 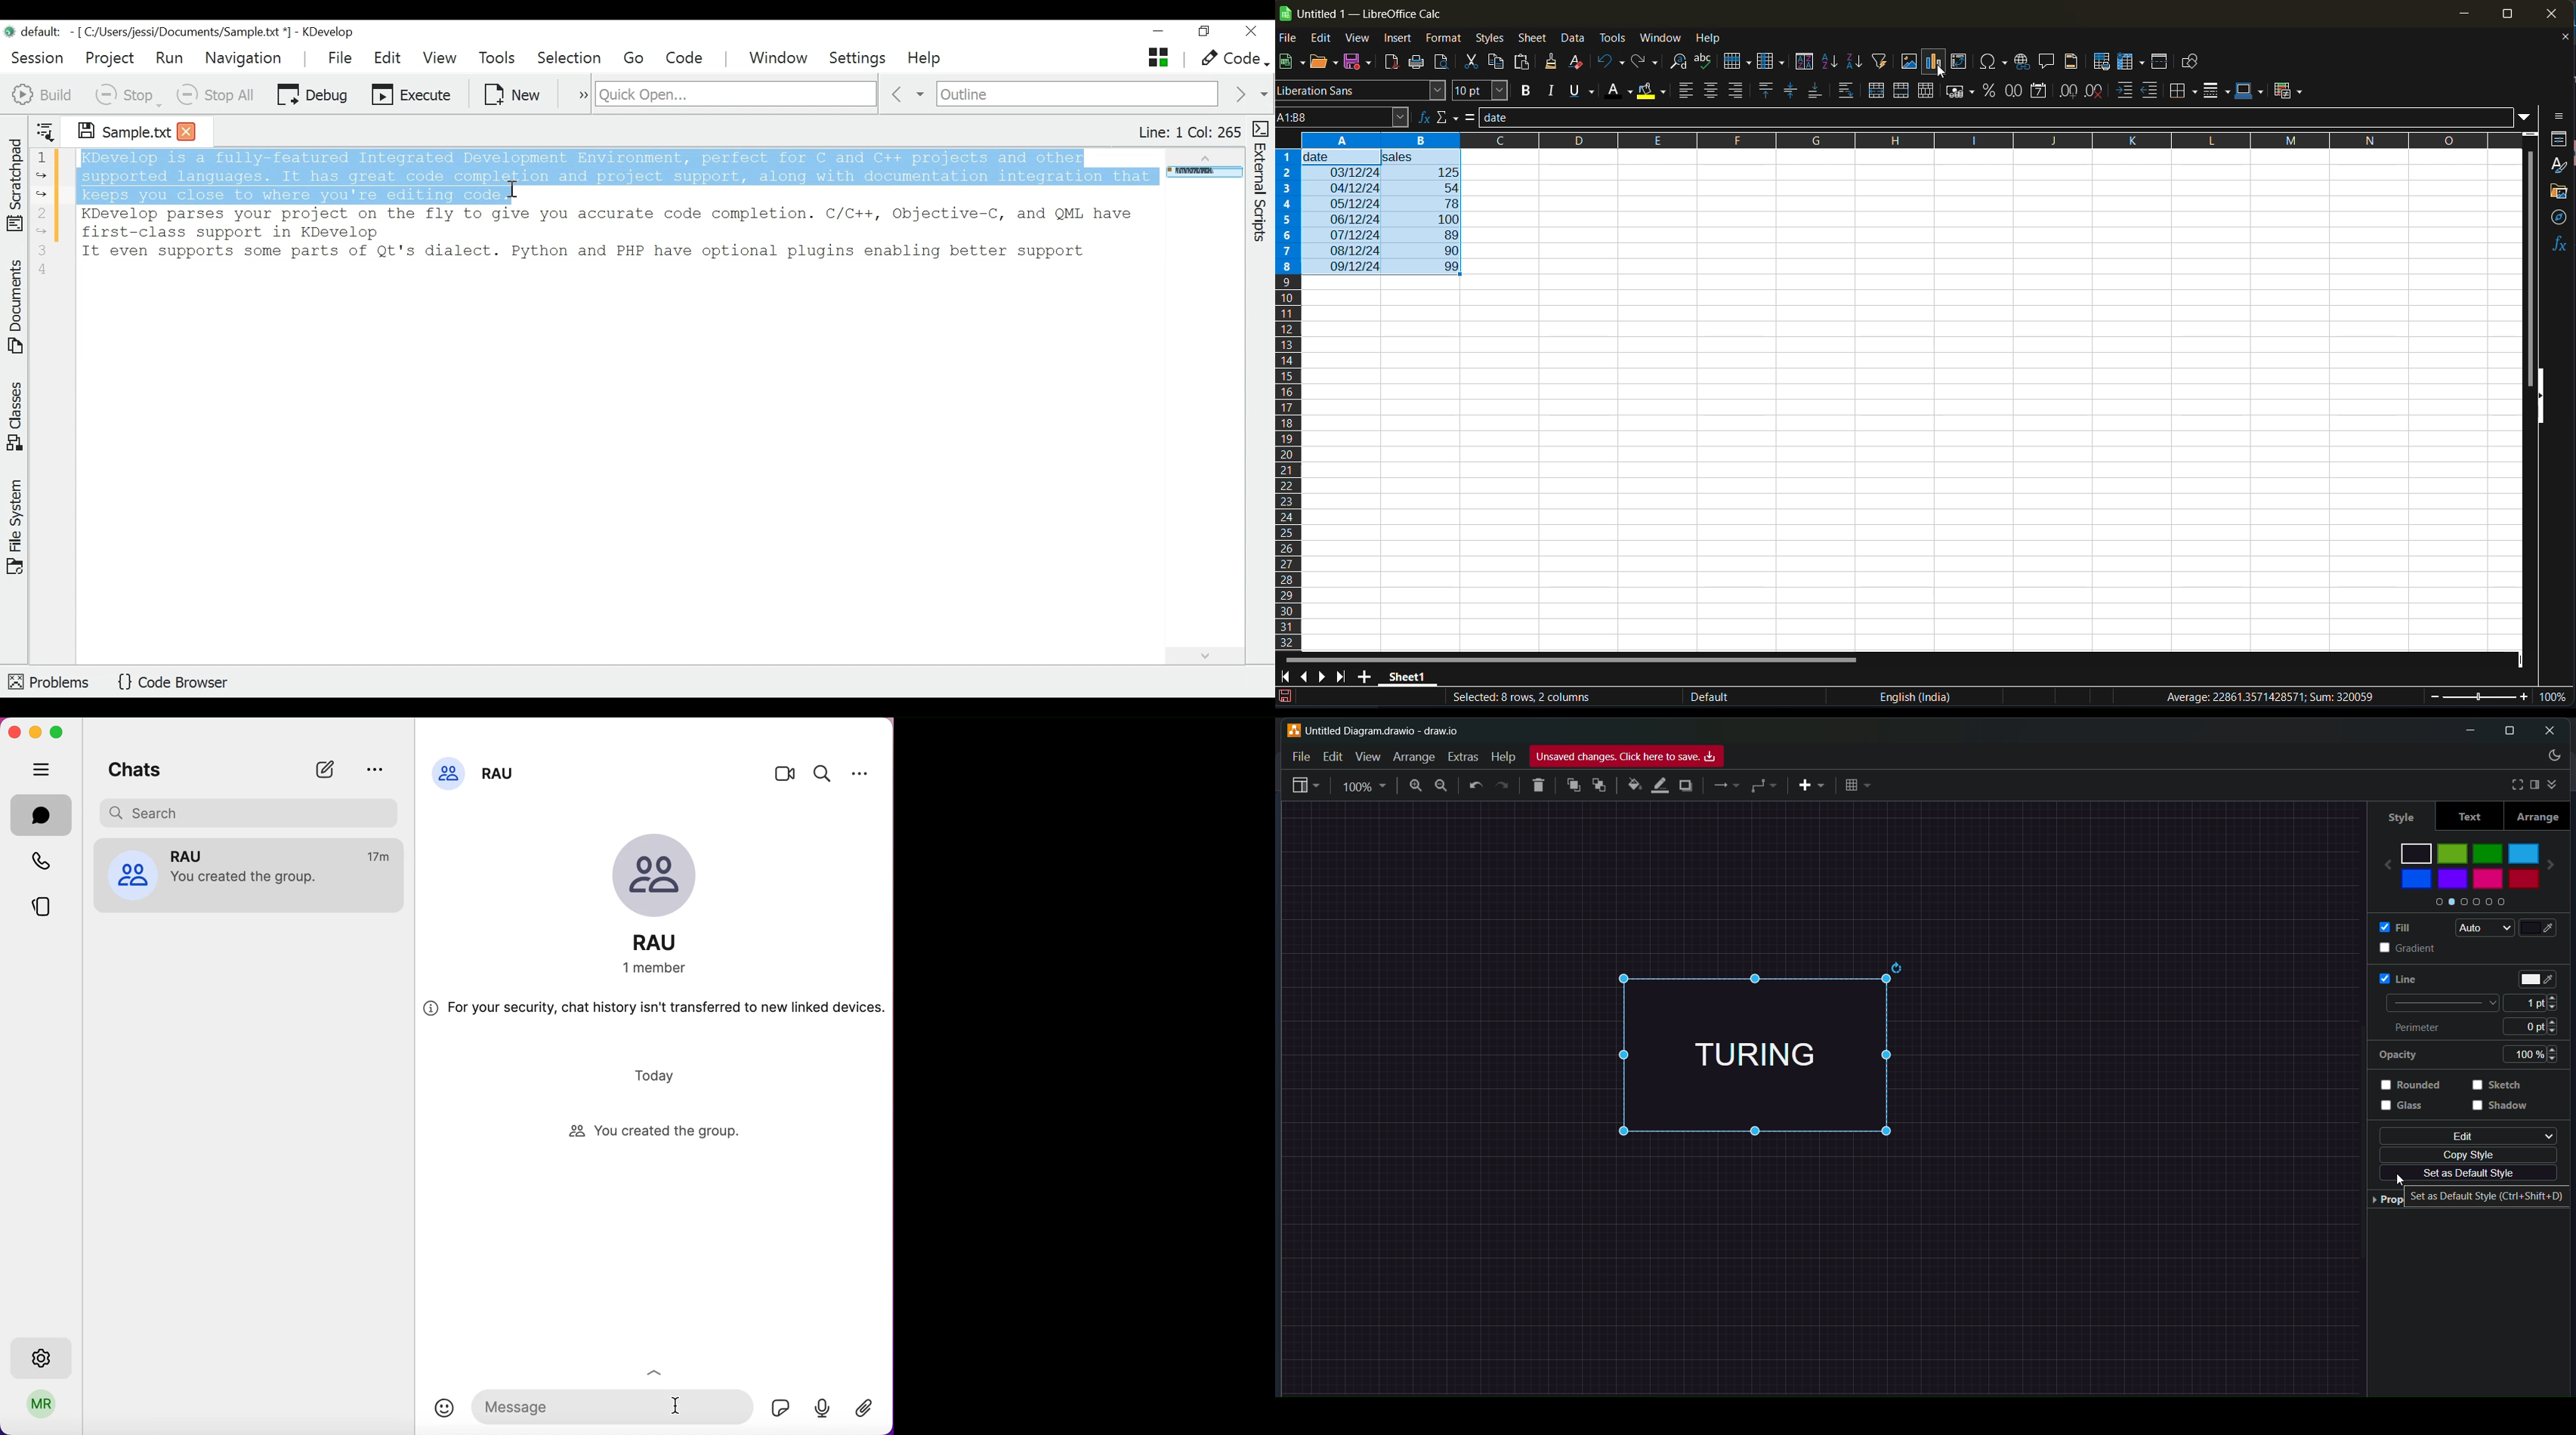 I want to click on scroll to first sheet, so click(x=1283, y=677).